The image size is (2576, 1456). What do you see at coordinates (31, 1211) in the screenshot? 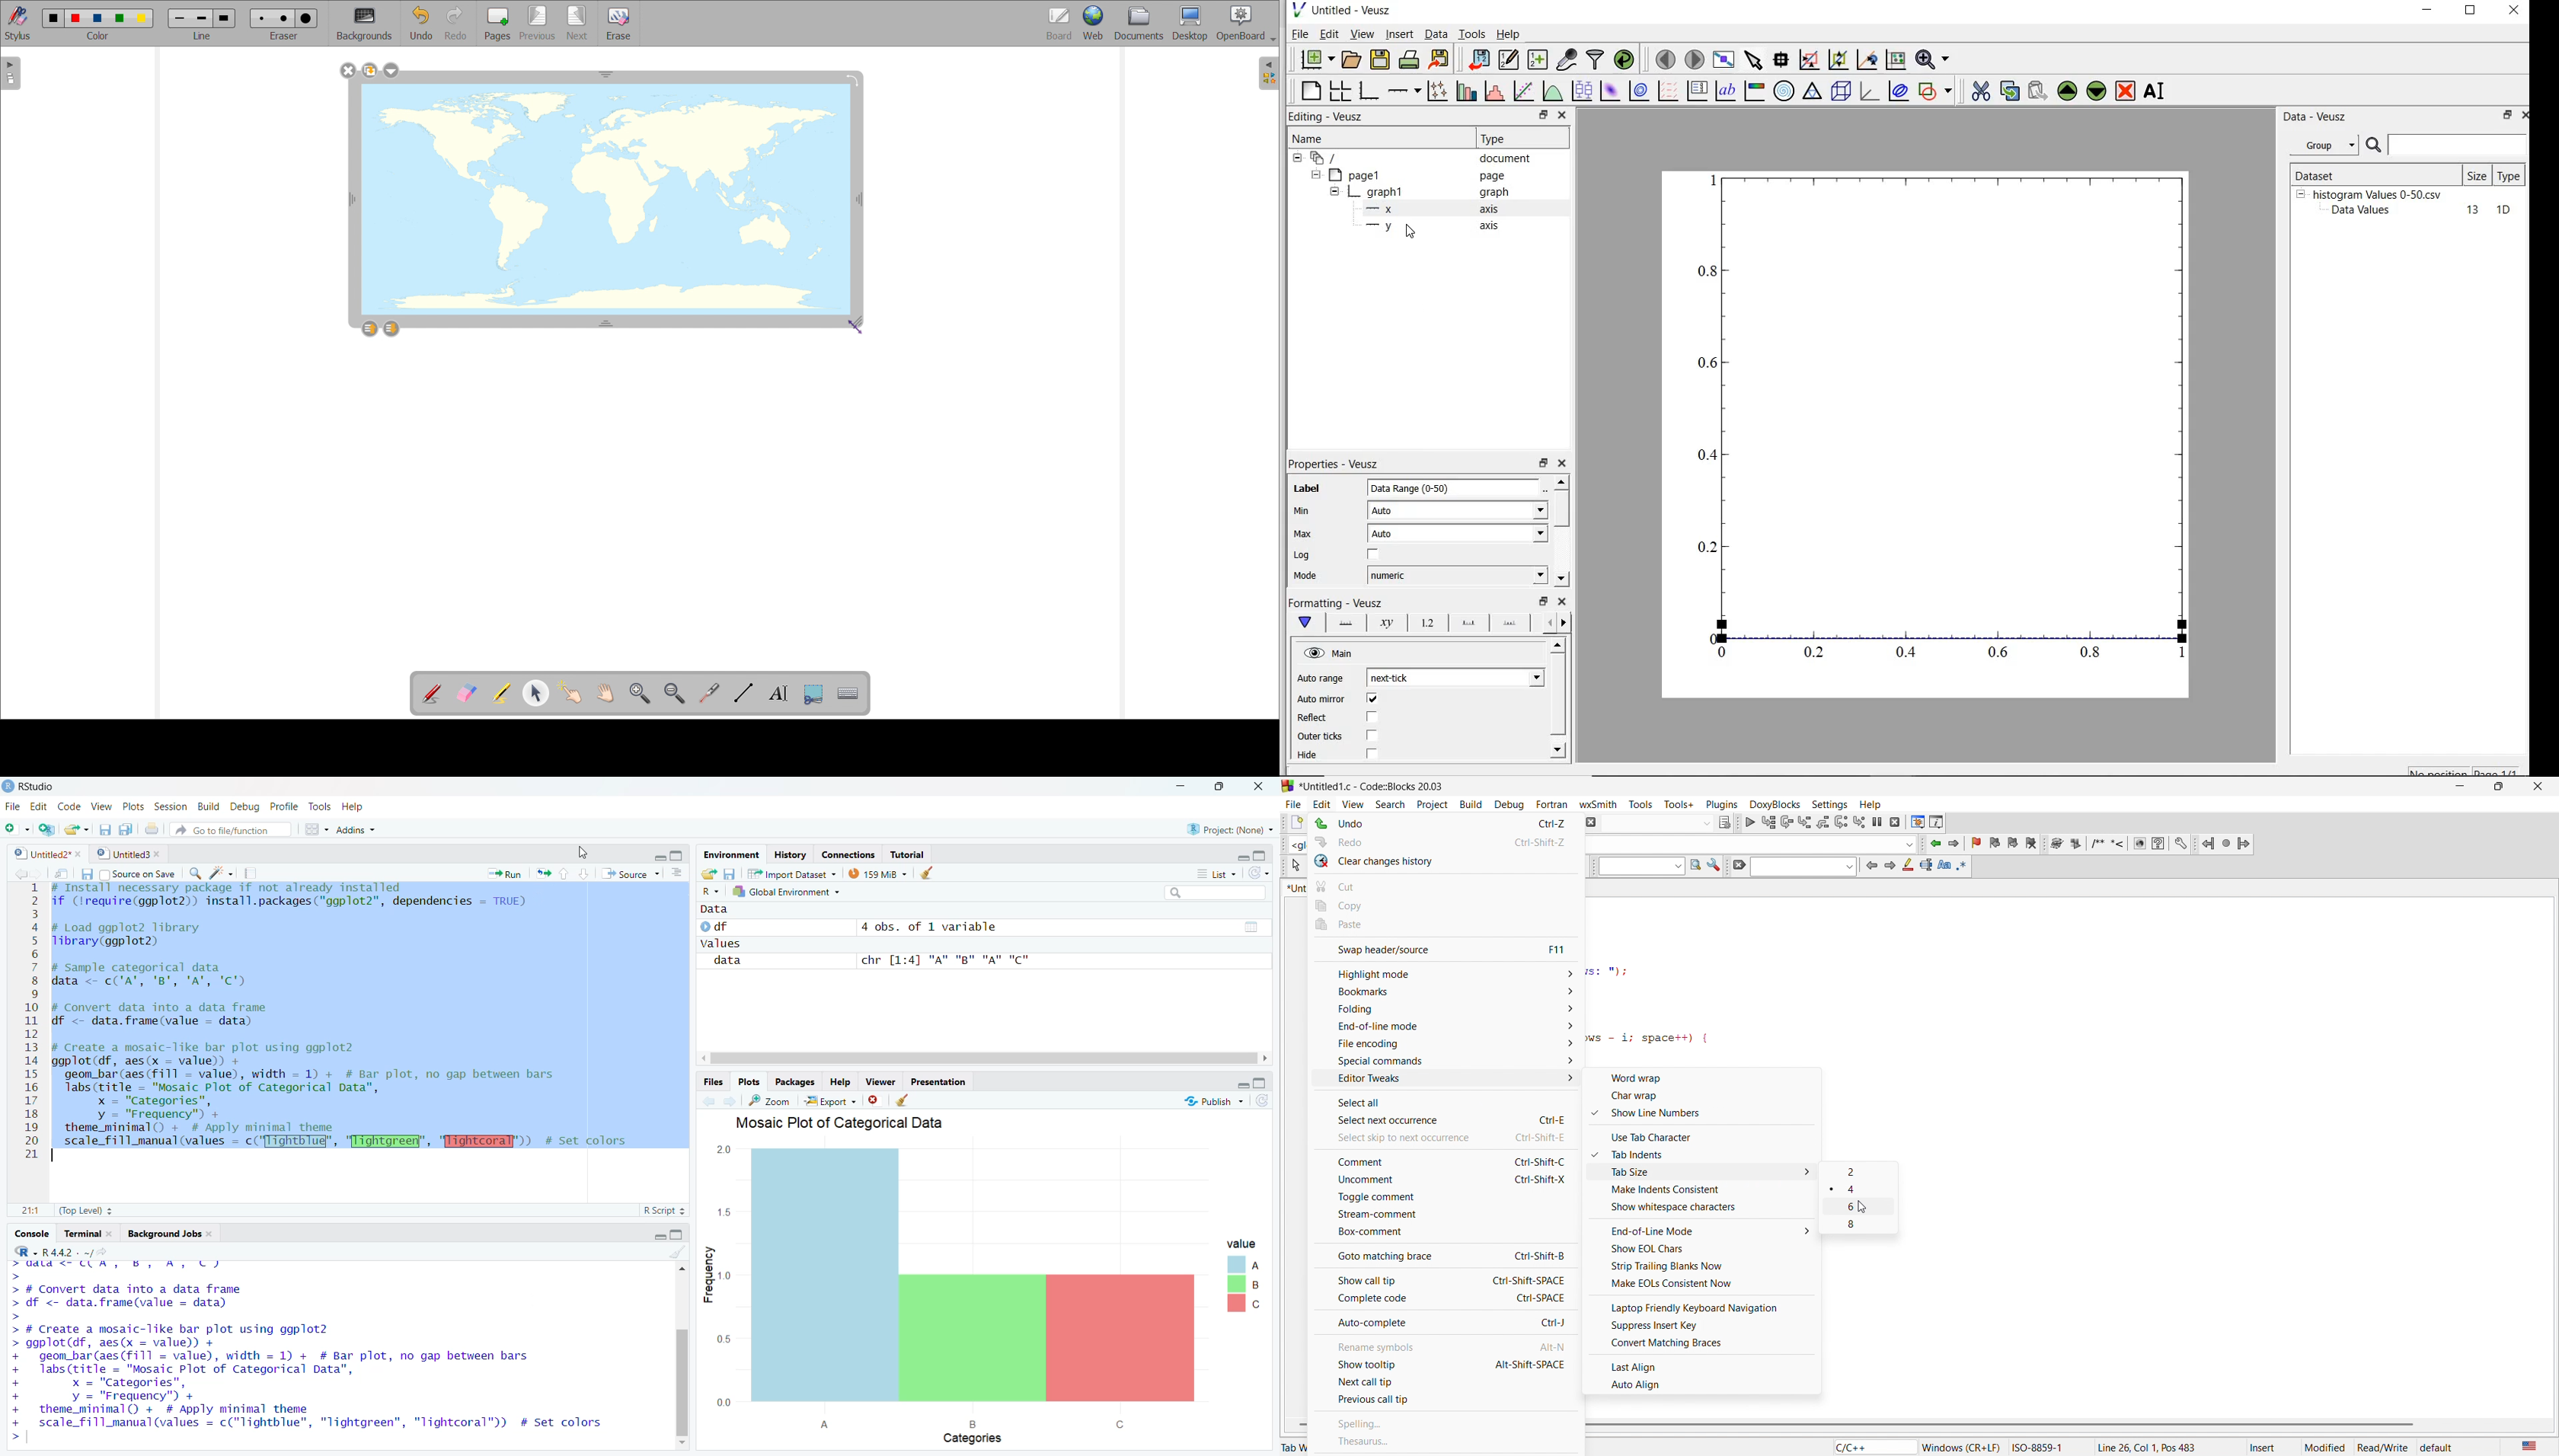
I see `1:1` at bounding box center [31, 1211].